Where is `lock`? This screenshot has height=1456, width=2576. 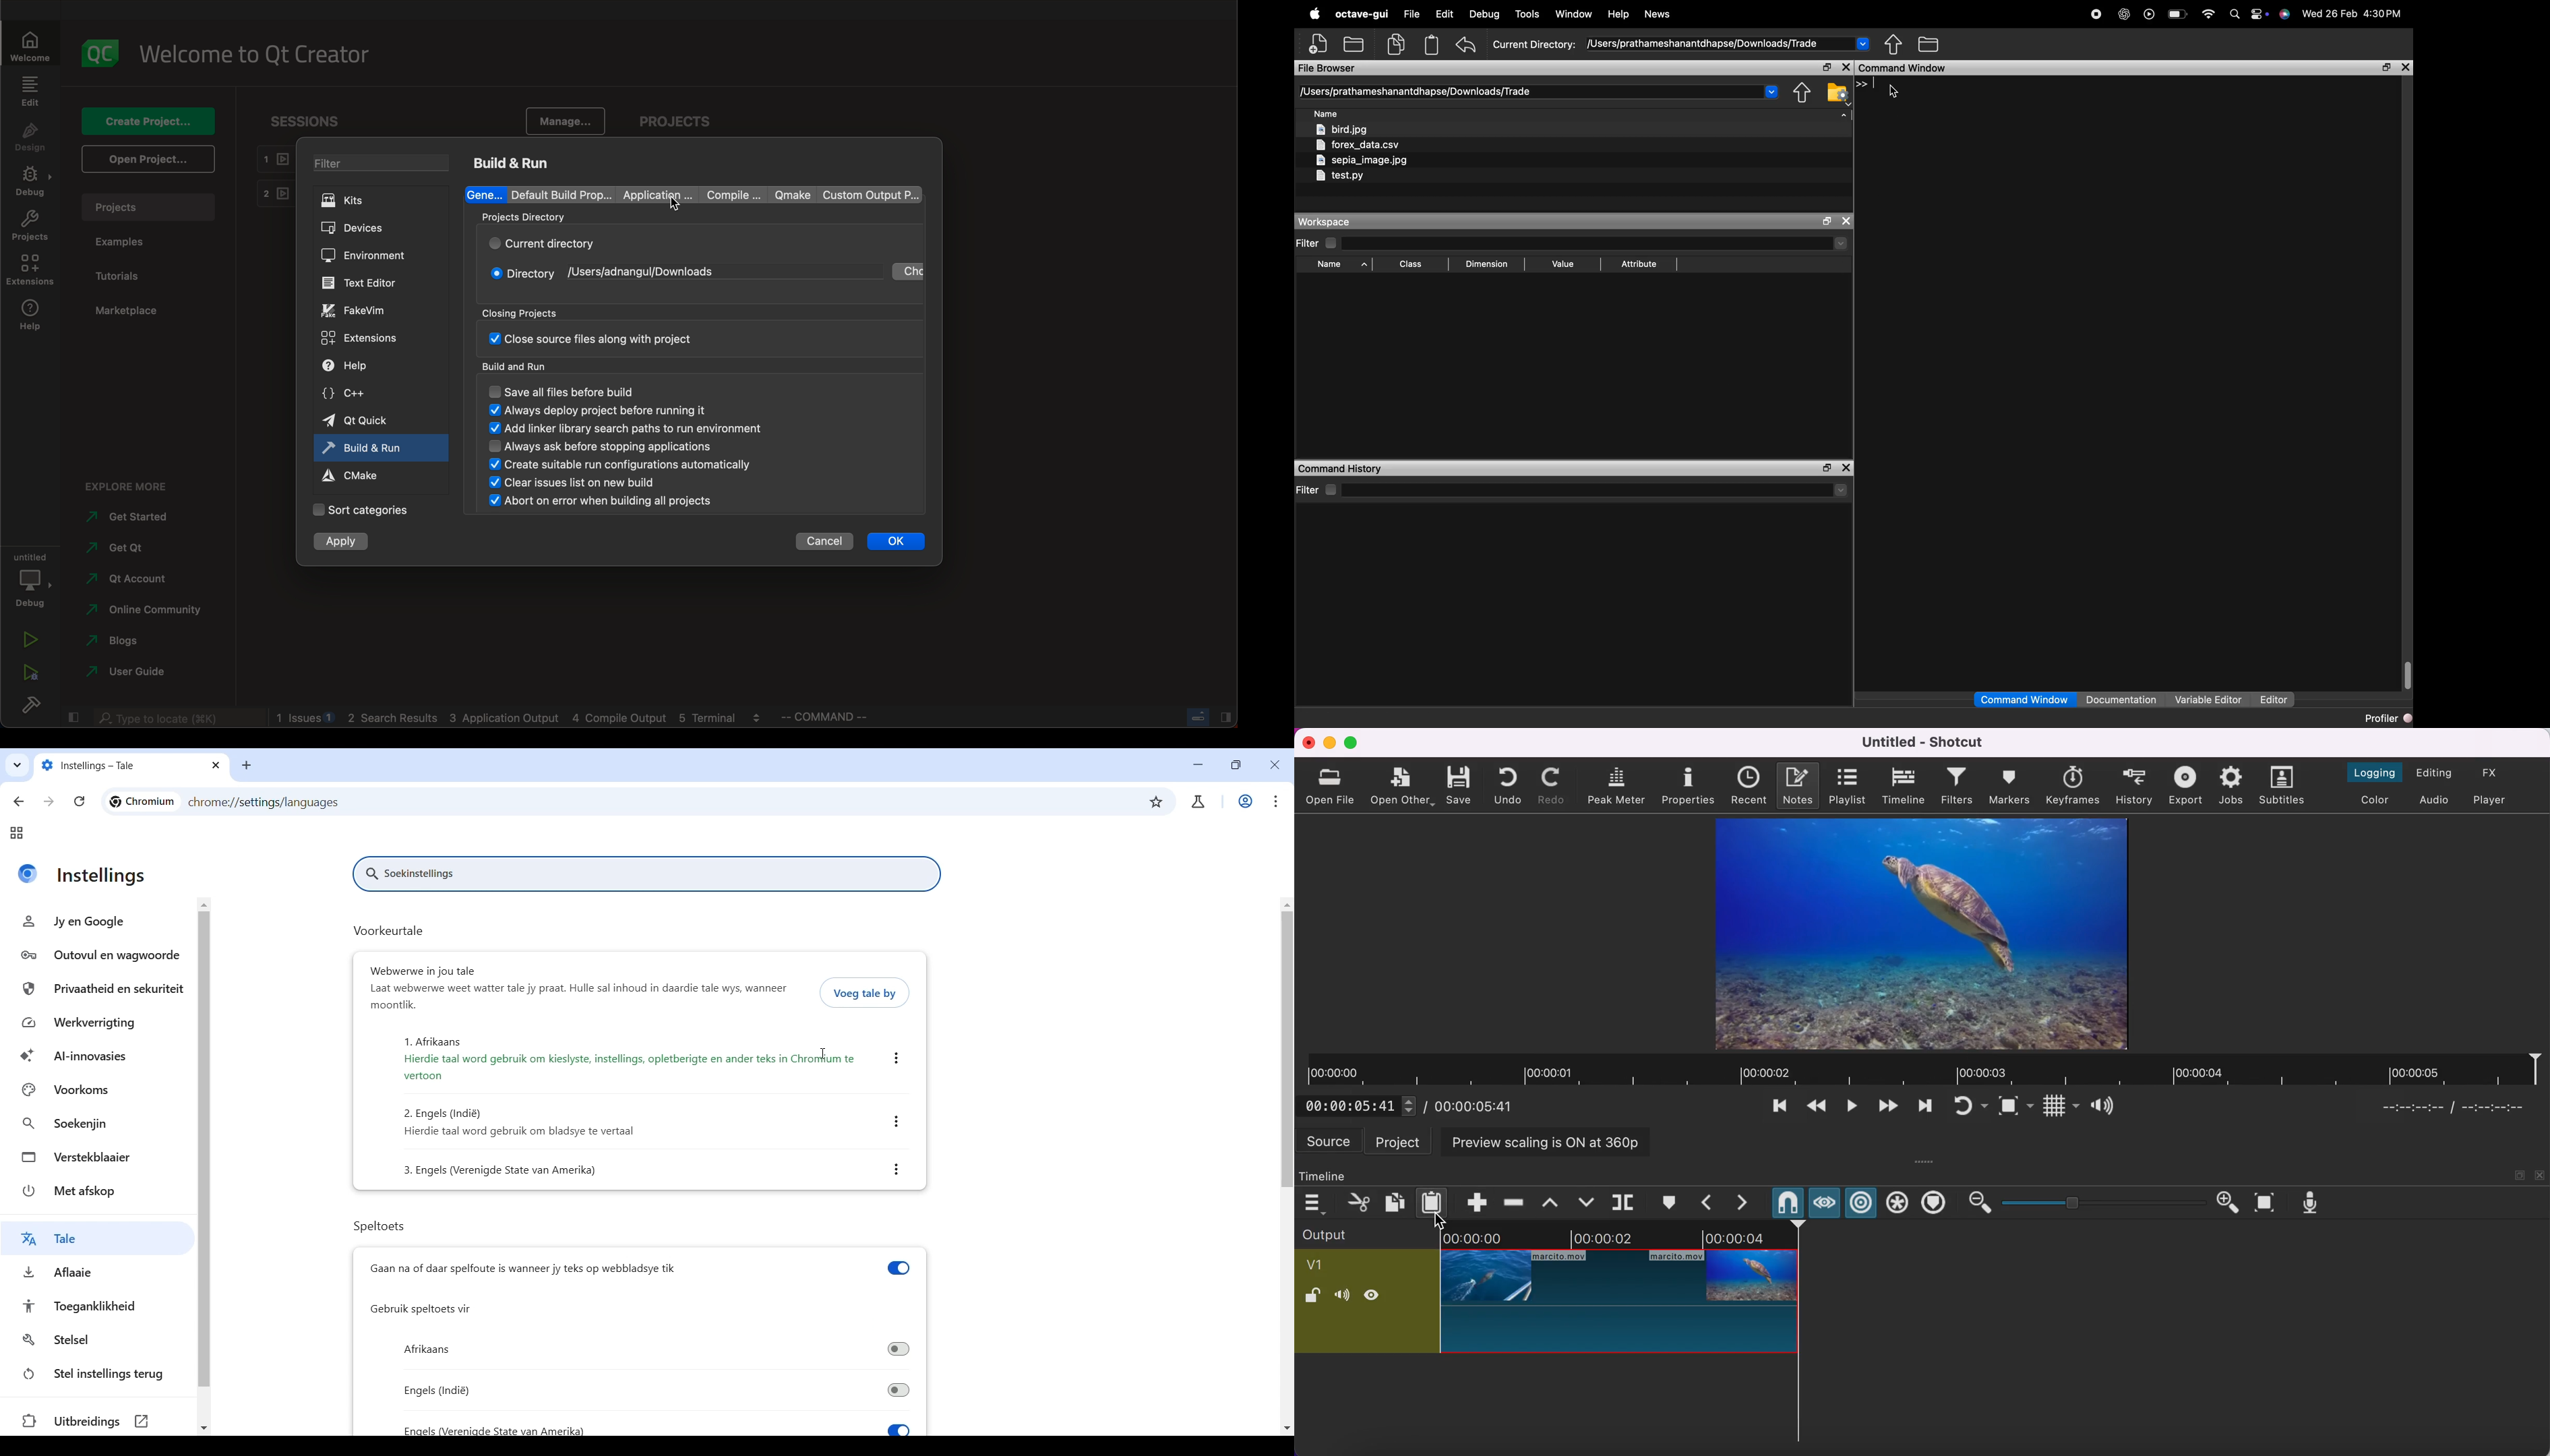
lock is located at coordinates (1314, 1298).